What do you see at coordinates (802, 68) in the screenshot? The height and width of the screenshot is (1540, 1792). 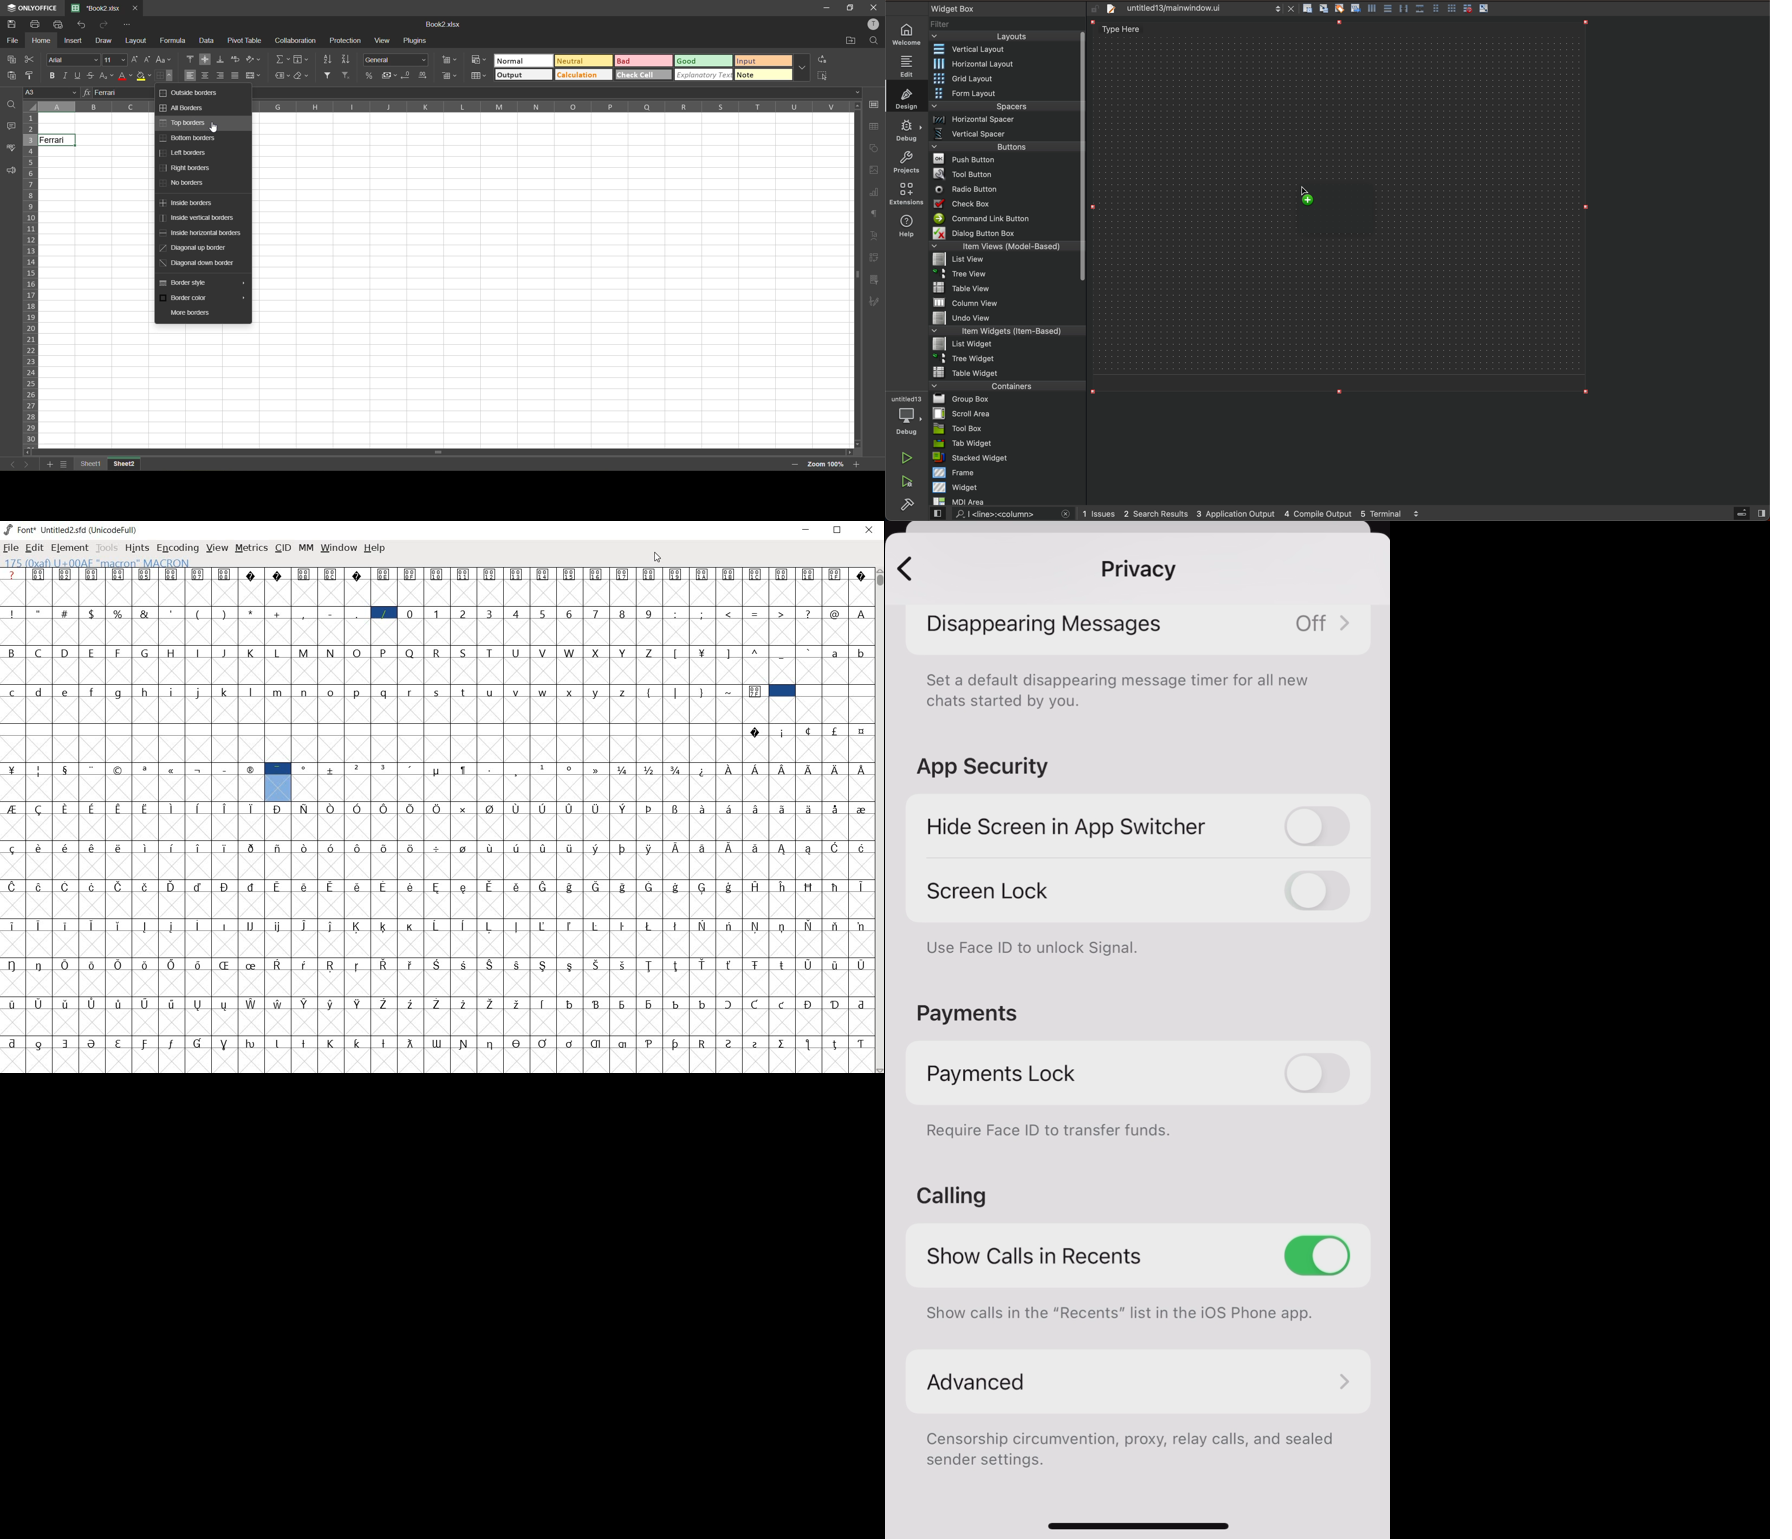 I see `more options` at bounding box center [802, 68].